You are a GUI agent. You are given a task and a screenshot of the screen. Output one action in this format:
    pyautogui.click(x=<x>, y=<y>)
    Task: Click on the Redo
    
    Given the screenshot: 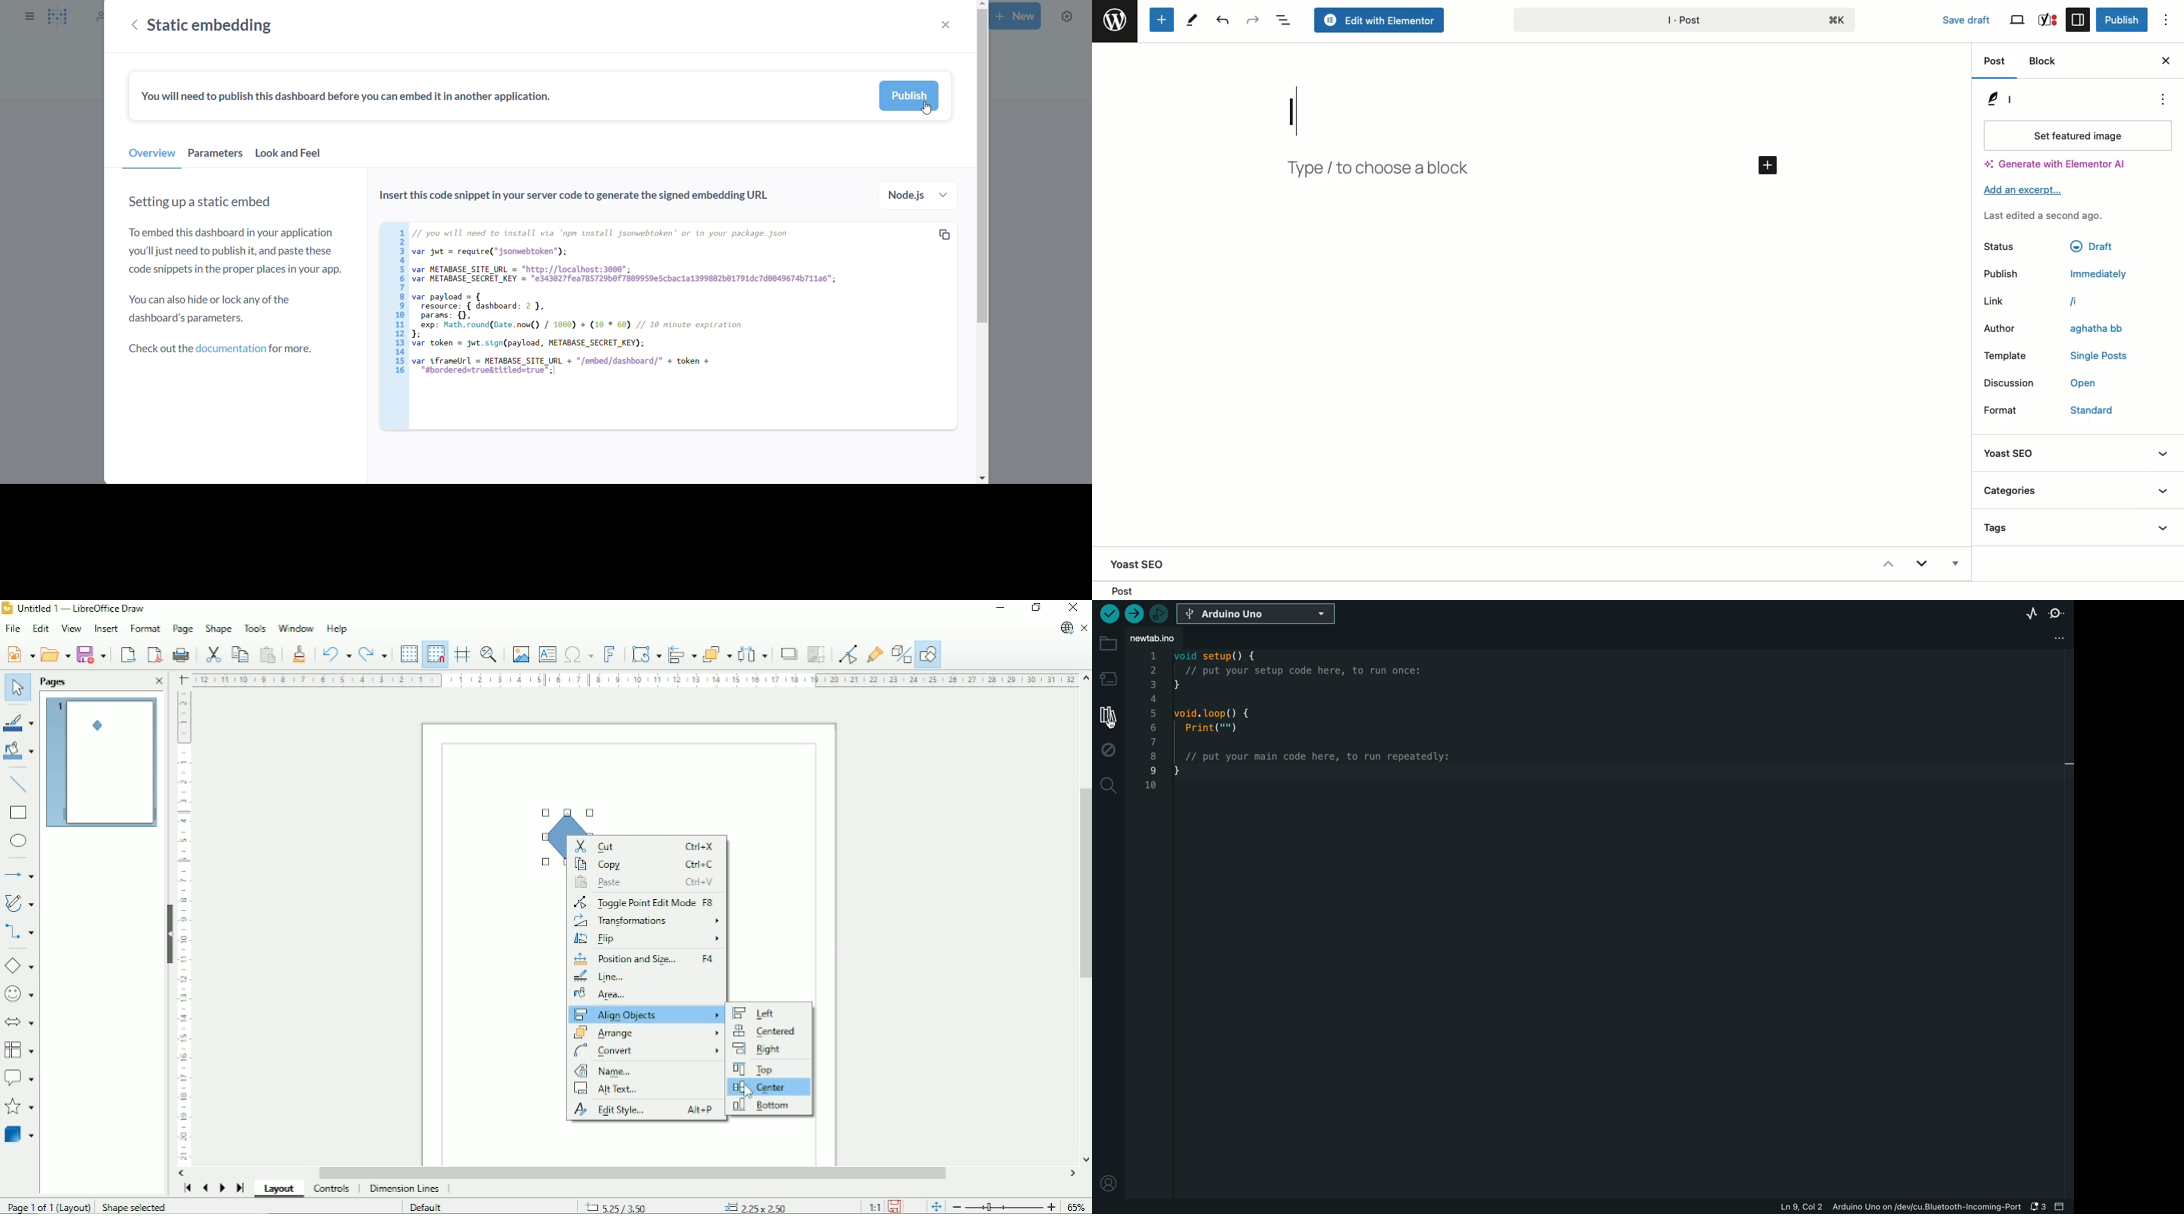 What is the action you would take?
    pyautogui.click(x=1254, y=20)
    